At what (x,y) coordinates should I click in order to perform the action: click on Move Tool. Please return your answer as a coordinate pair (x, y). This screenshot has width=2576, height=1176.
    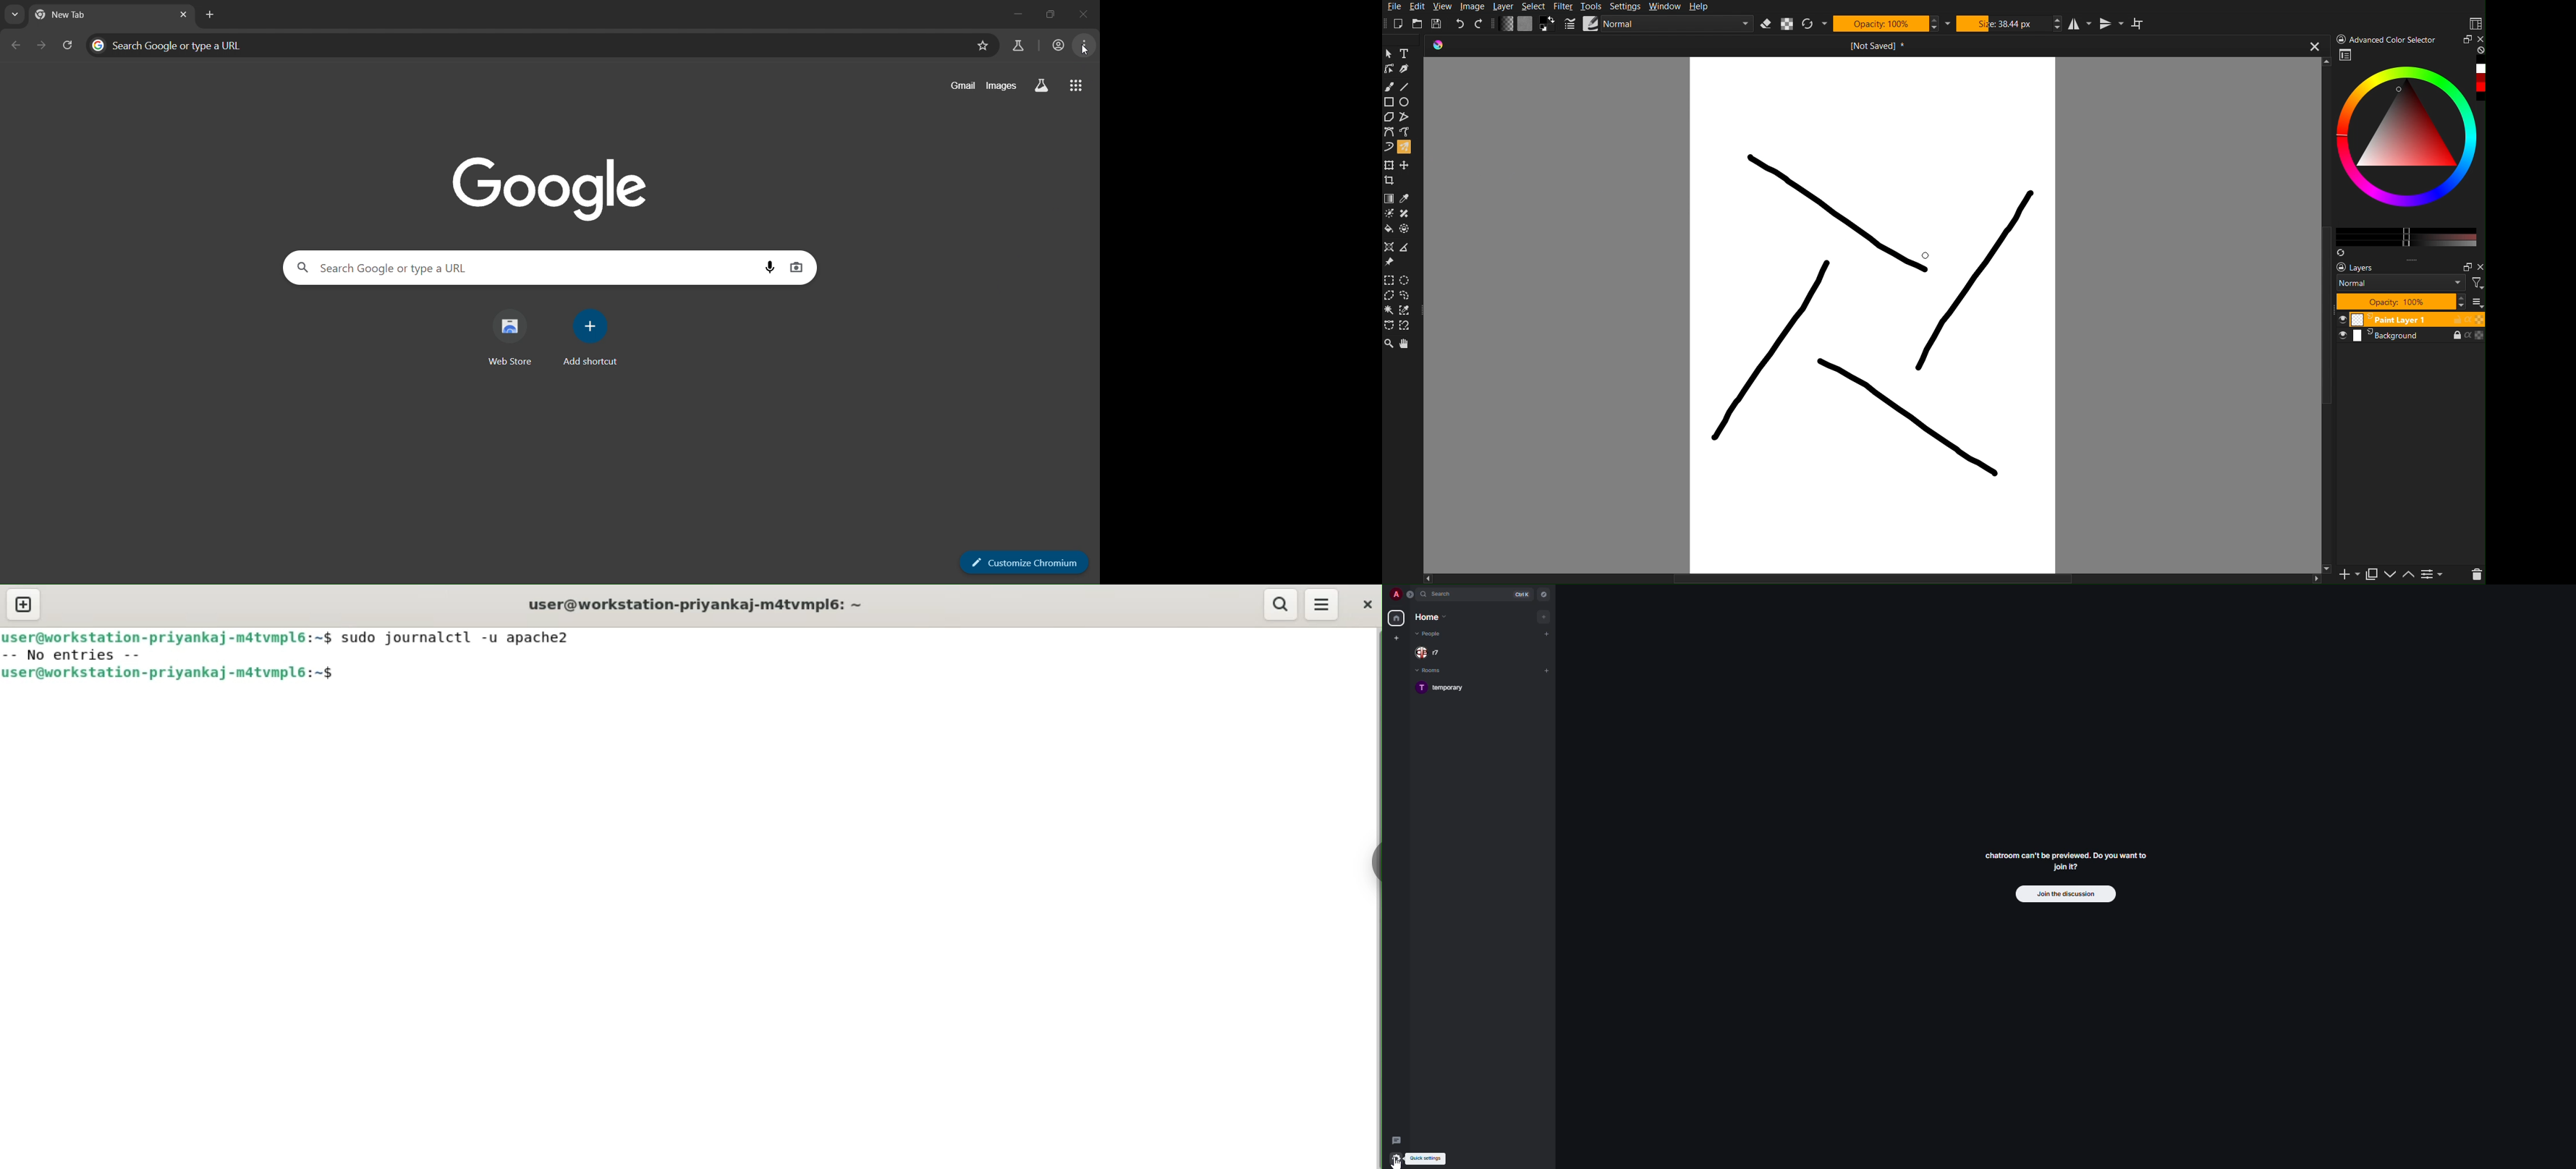
    Looking at the image, I should click on (1407, 164).